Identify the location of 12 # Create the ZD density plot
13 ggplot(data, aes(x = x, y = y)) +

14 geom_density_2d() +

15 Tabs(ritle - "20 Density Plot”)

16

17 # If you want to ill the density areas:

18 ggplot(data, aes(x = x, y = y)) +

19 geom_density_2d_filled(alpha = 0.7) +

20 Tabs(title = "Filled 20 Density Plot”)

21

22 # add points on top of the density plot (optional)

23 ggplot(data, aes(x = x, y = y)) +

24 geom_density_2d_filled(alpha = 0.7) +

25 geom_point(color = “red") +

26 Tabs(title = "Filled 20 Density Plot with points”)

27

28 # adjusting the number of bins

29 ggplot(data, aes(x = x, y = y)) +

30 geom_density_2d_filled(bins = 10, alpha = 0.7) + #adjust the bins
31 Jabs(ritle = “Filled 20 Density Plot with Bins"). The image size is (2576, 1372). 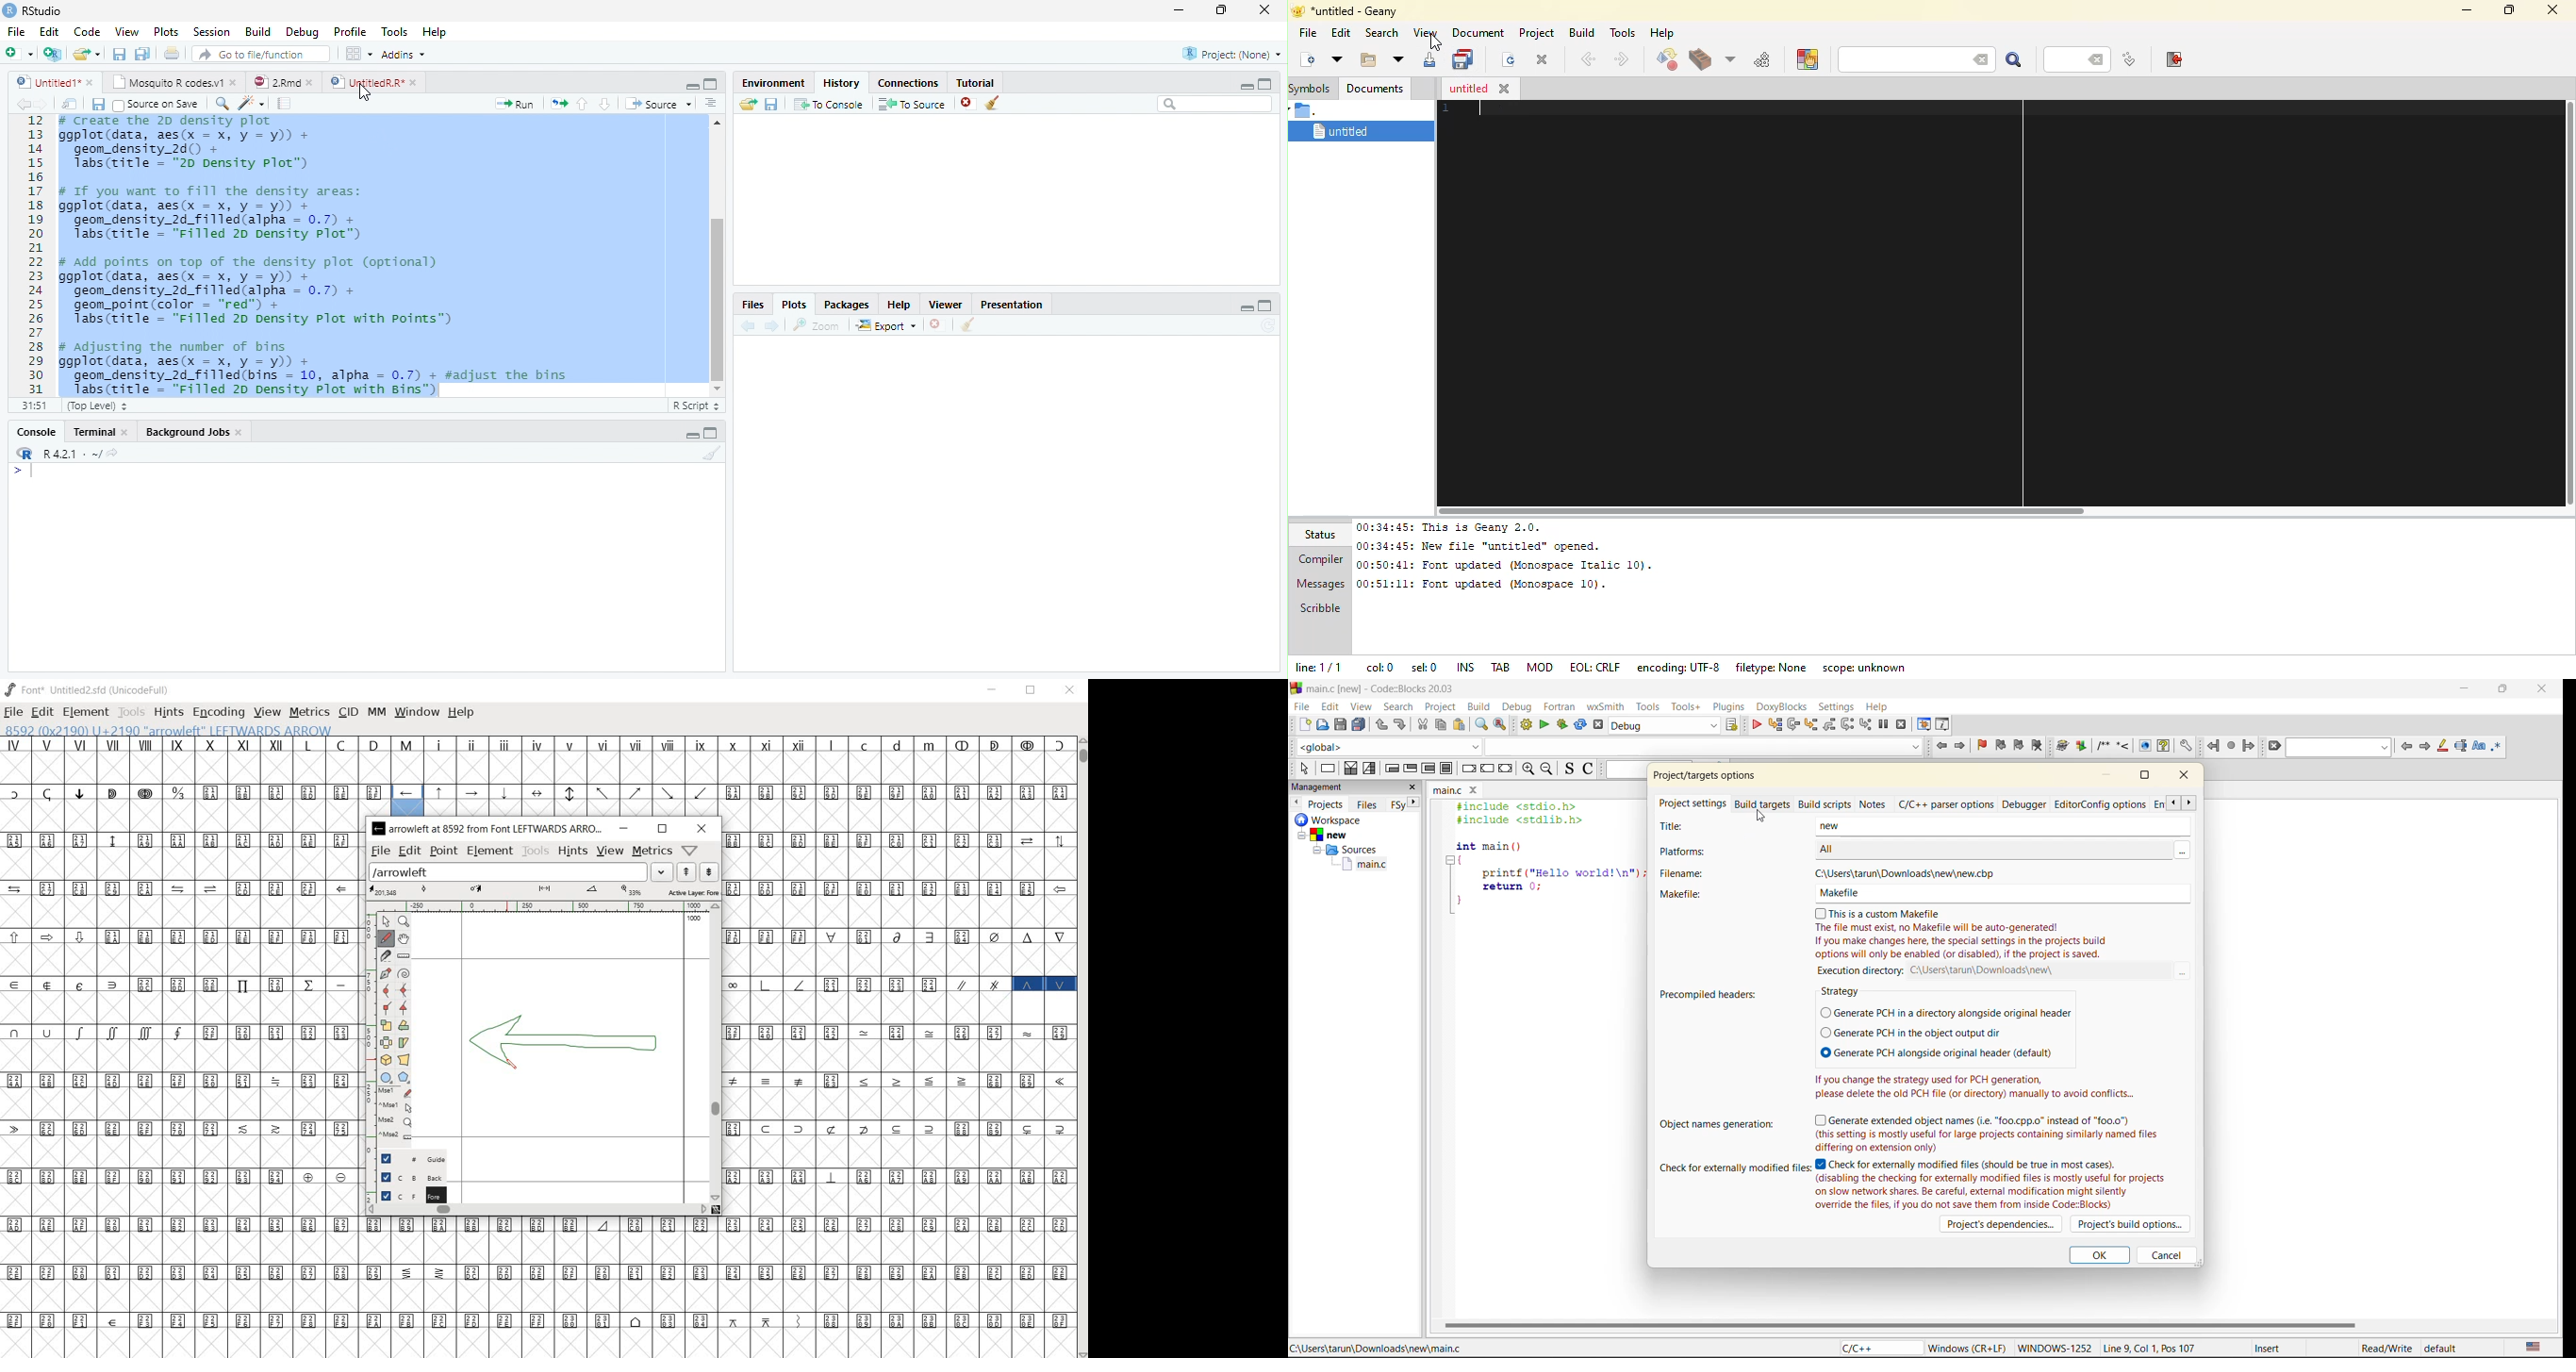
(356, 257).